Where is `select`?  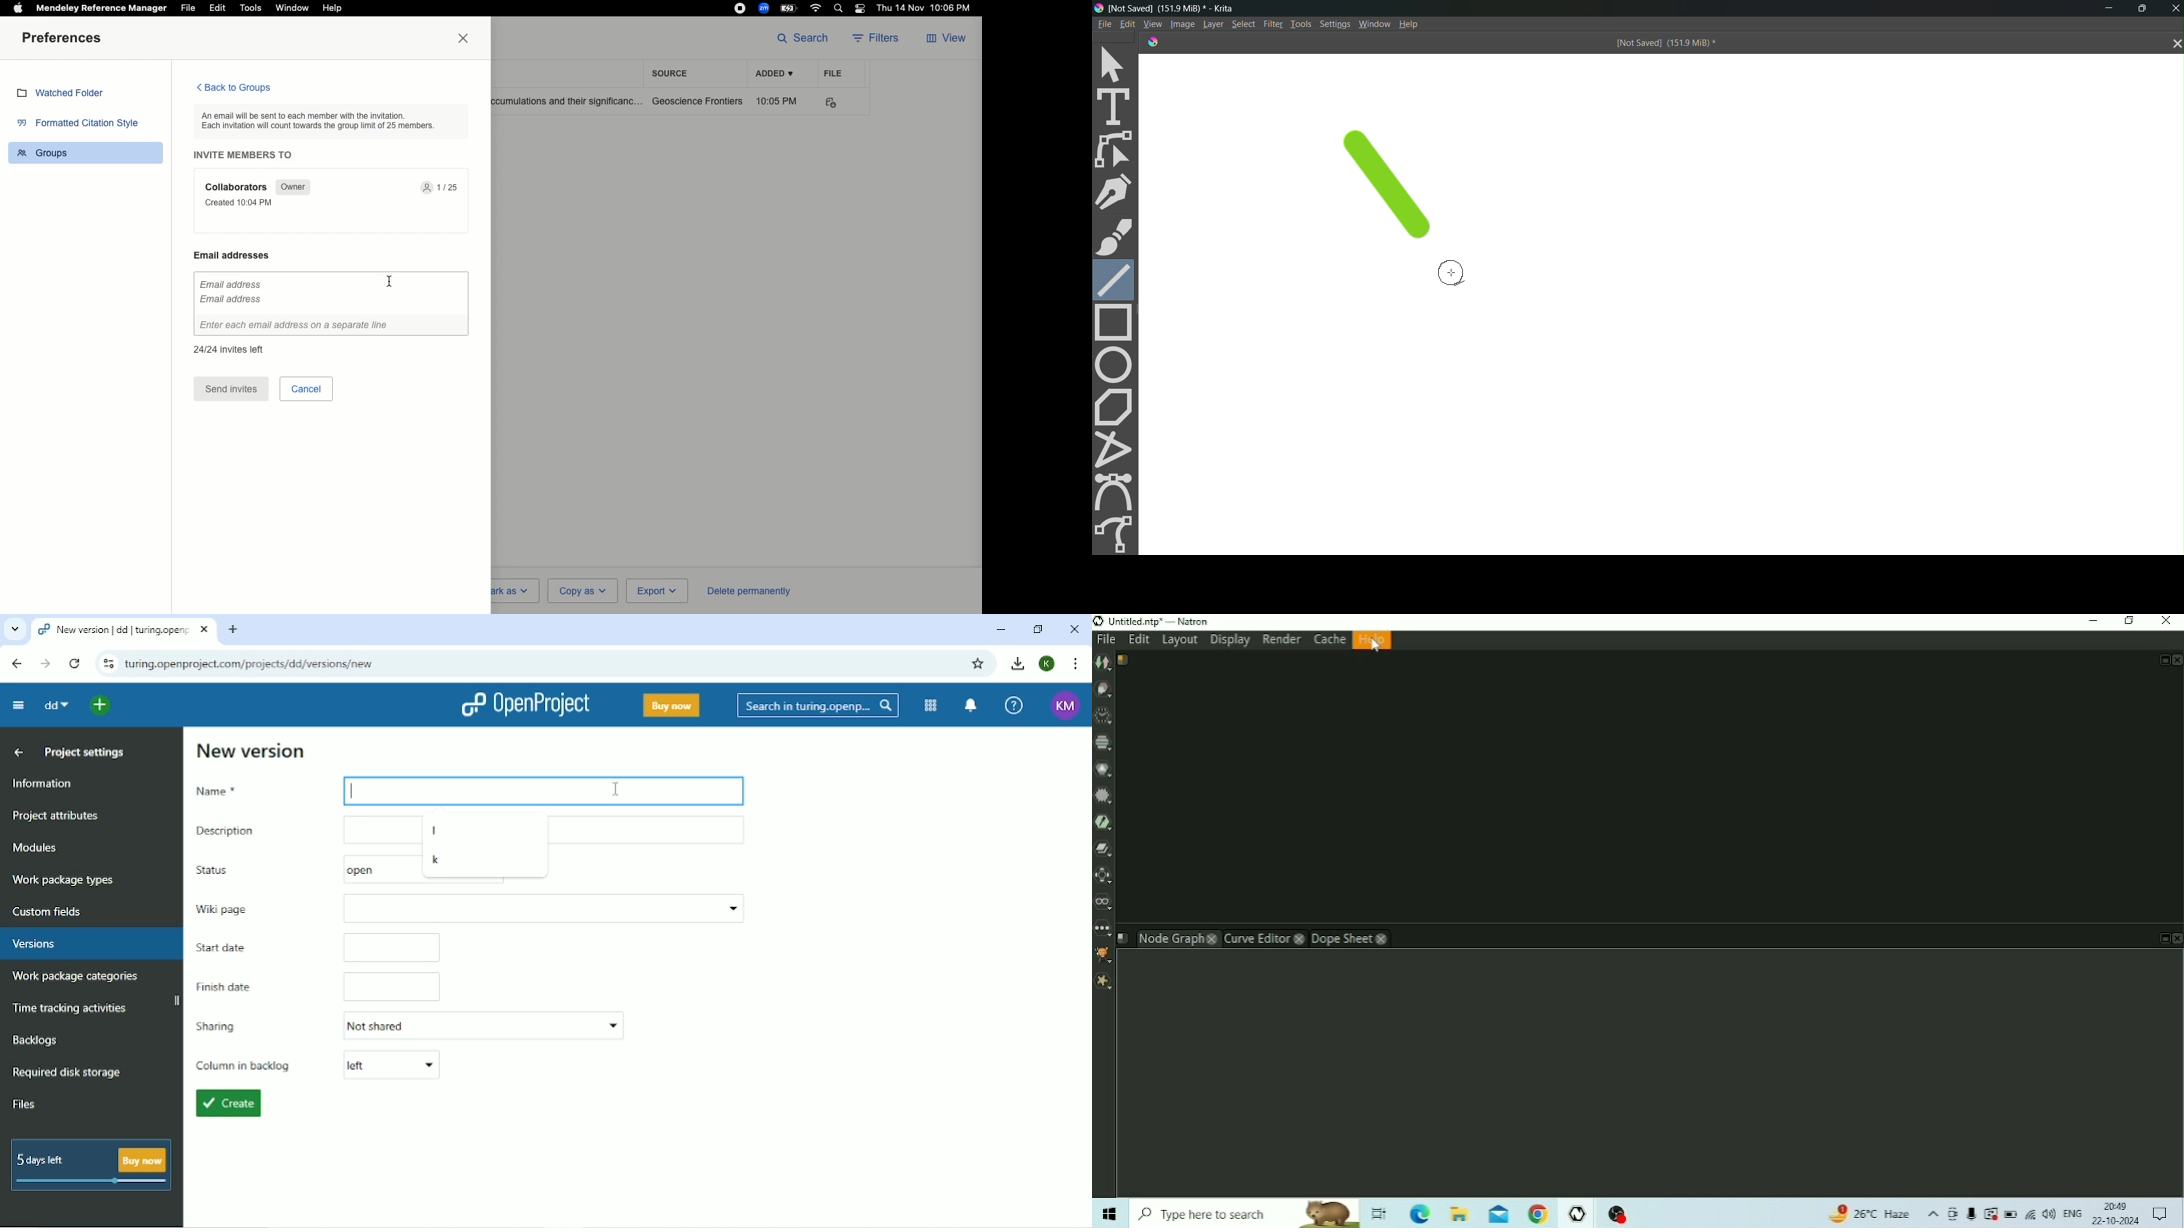 select is located at coordinates (1117, 63).